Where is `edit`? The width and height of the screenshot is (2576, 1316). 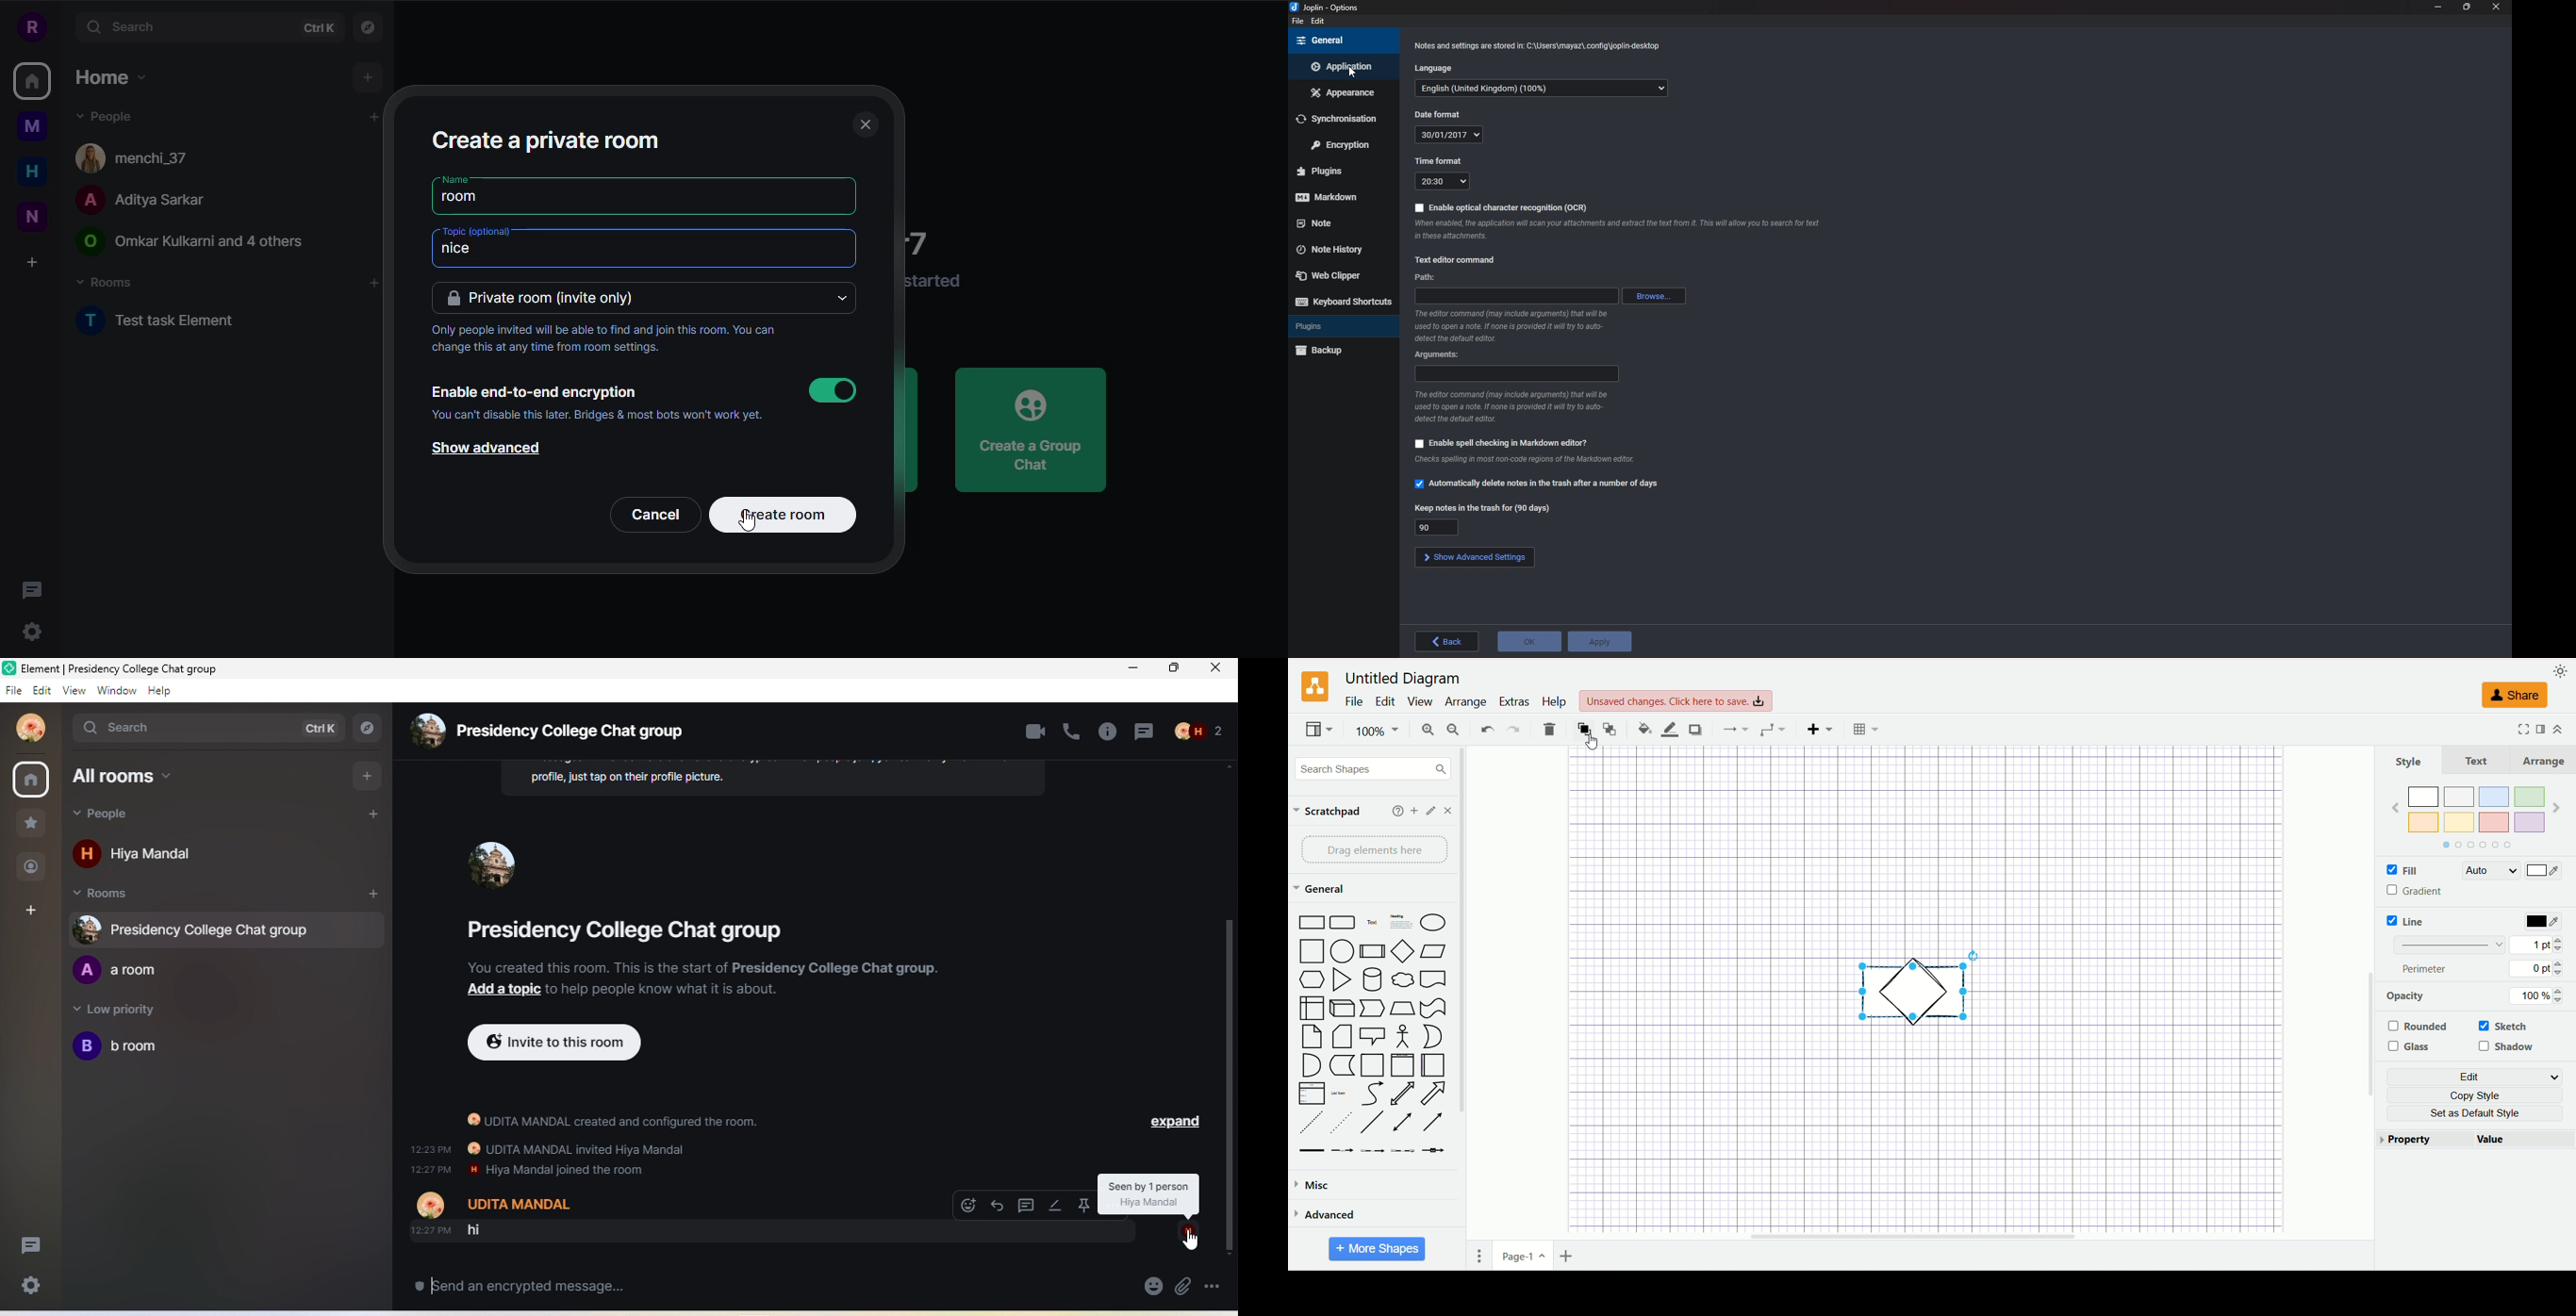 edit is located at coordinates (2476, 1077).